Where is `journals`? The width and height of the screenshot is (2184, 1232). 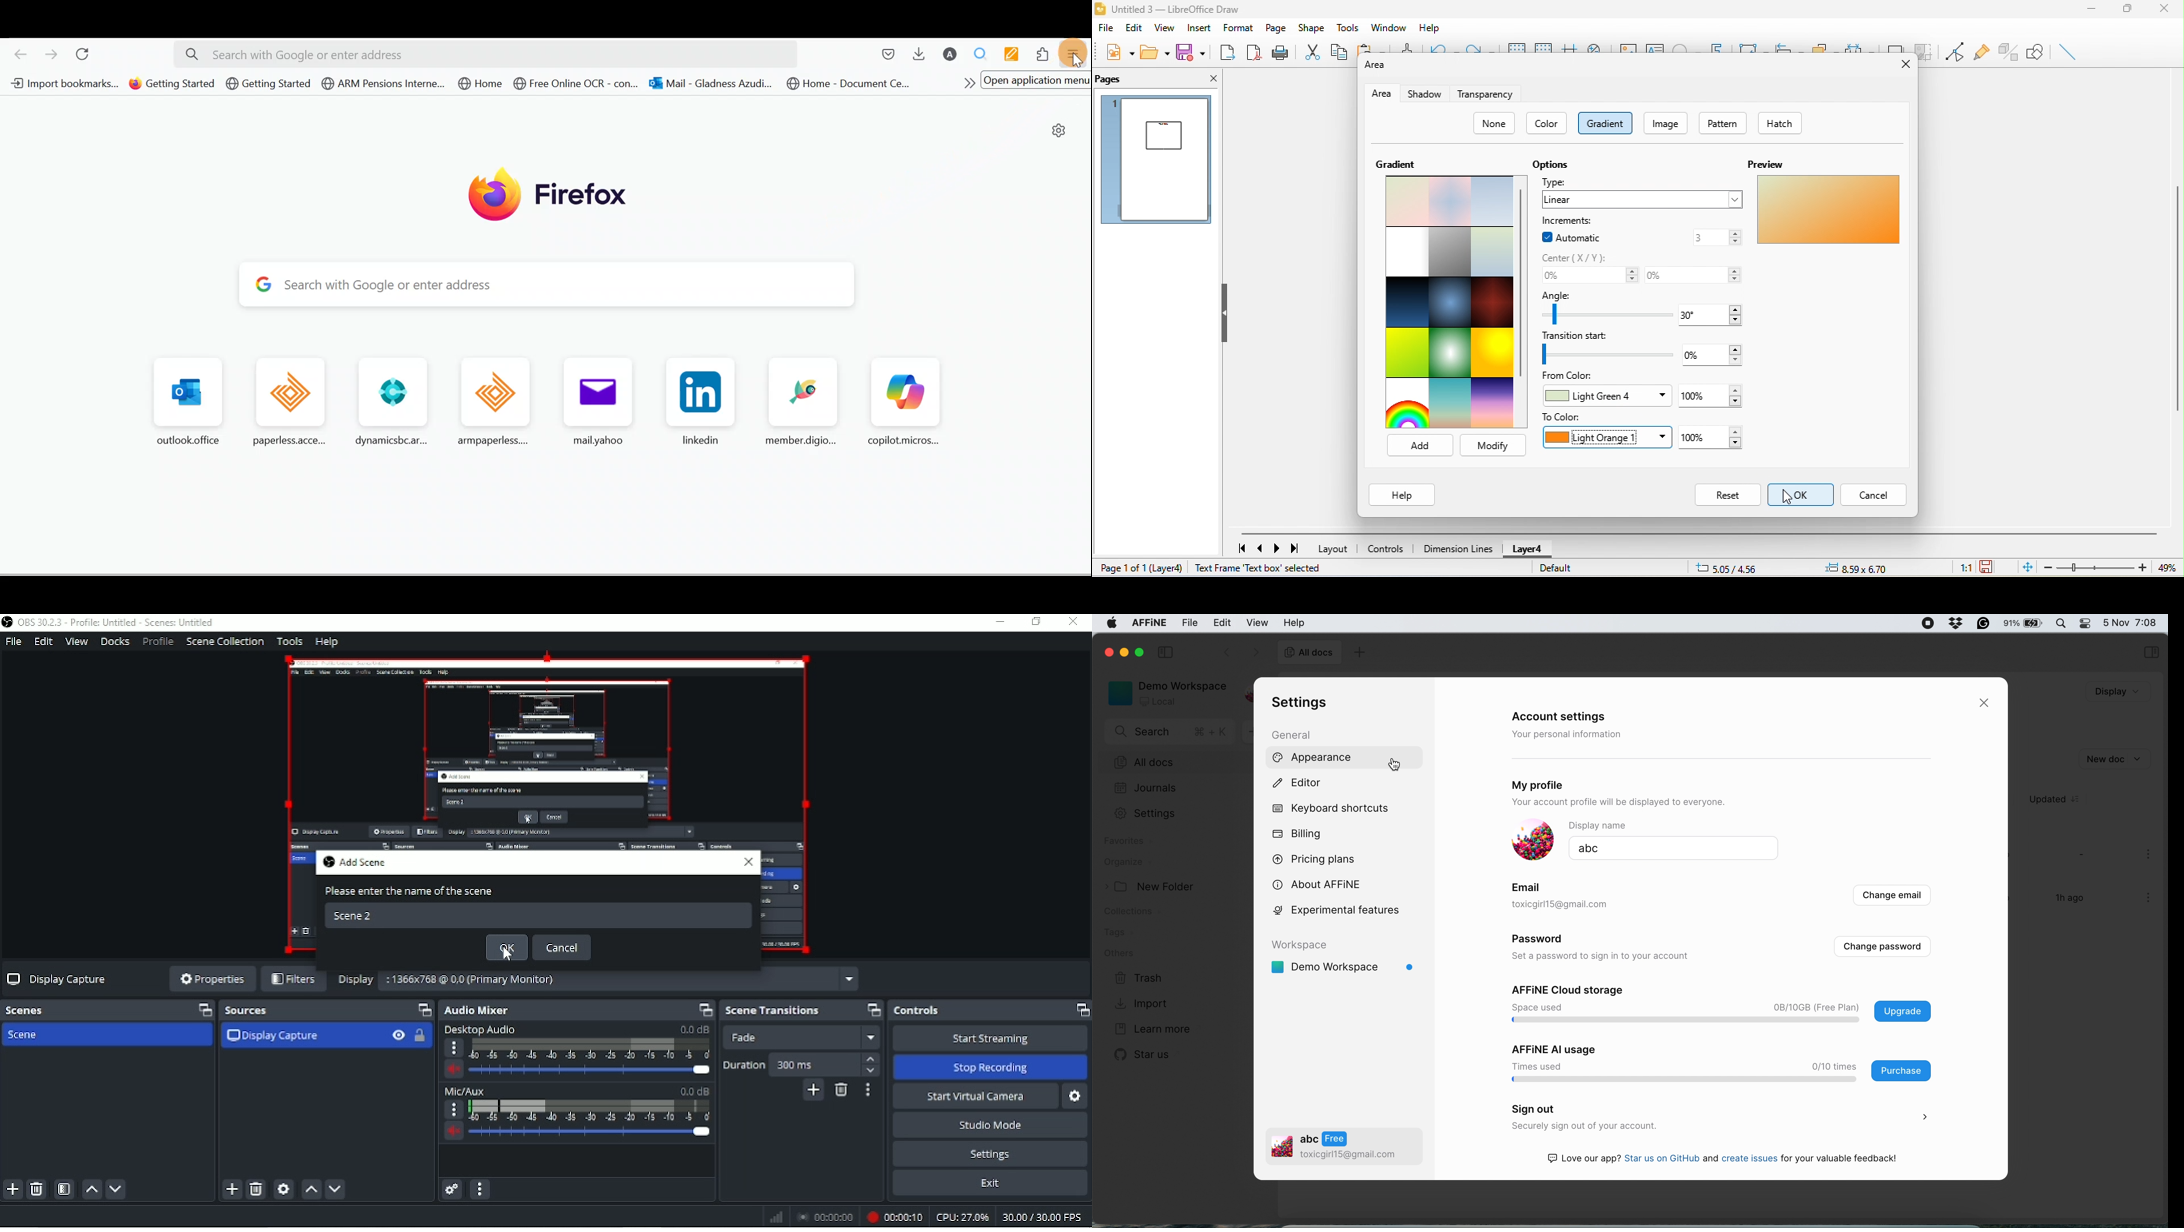
journals is located at coordinates (1147, 787).